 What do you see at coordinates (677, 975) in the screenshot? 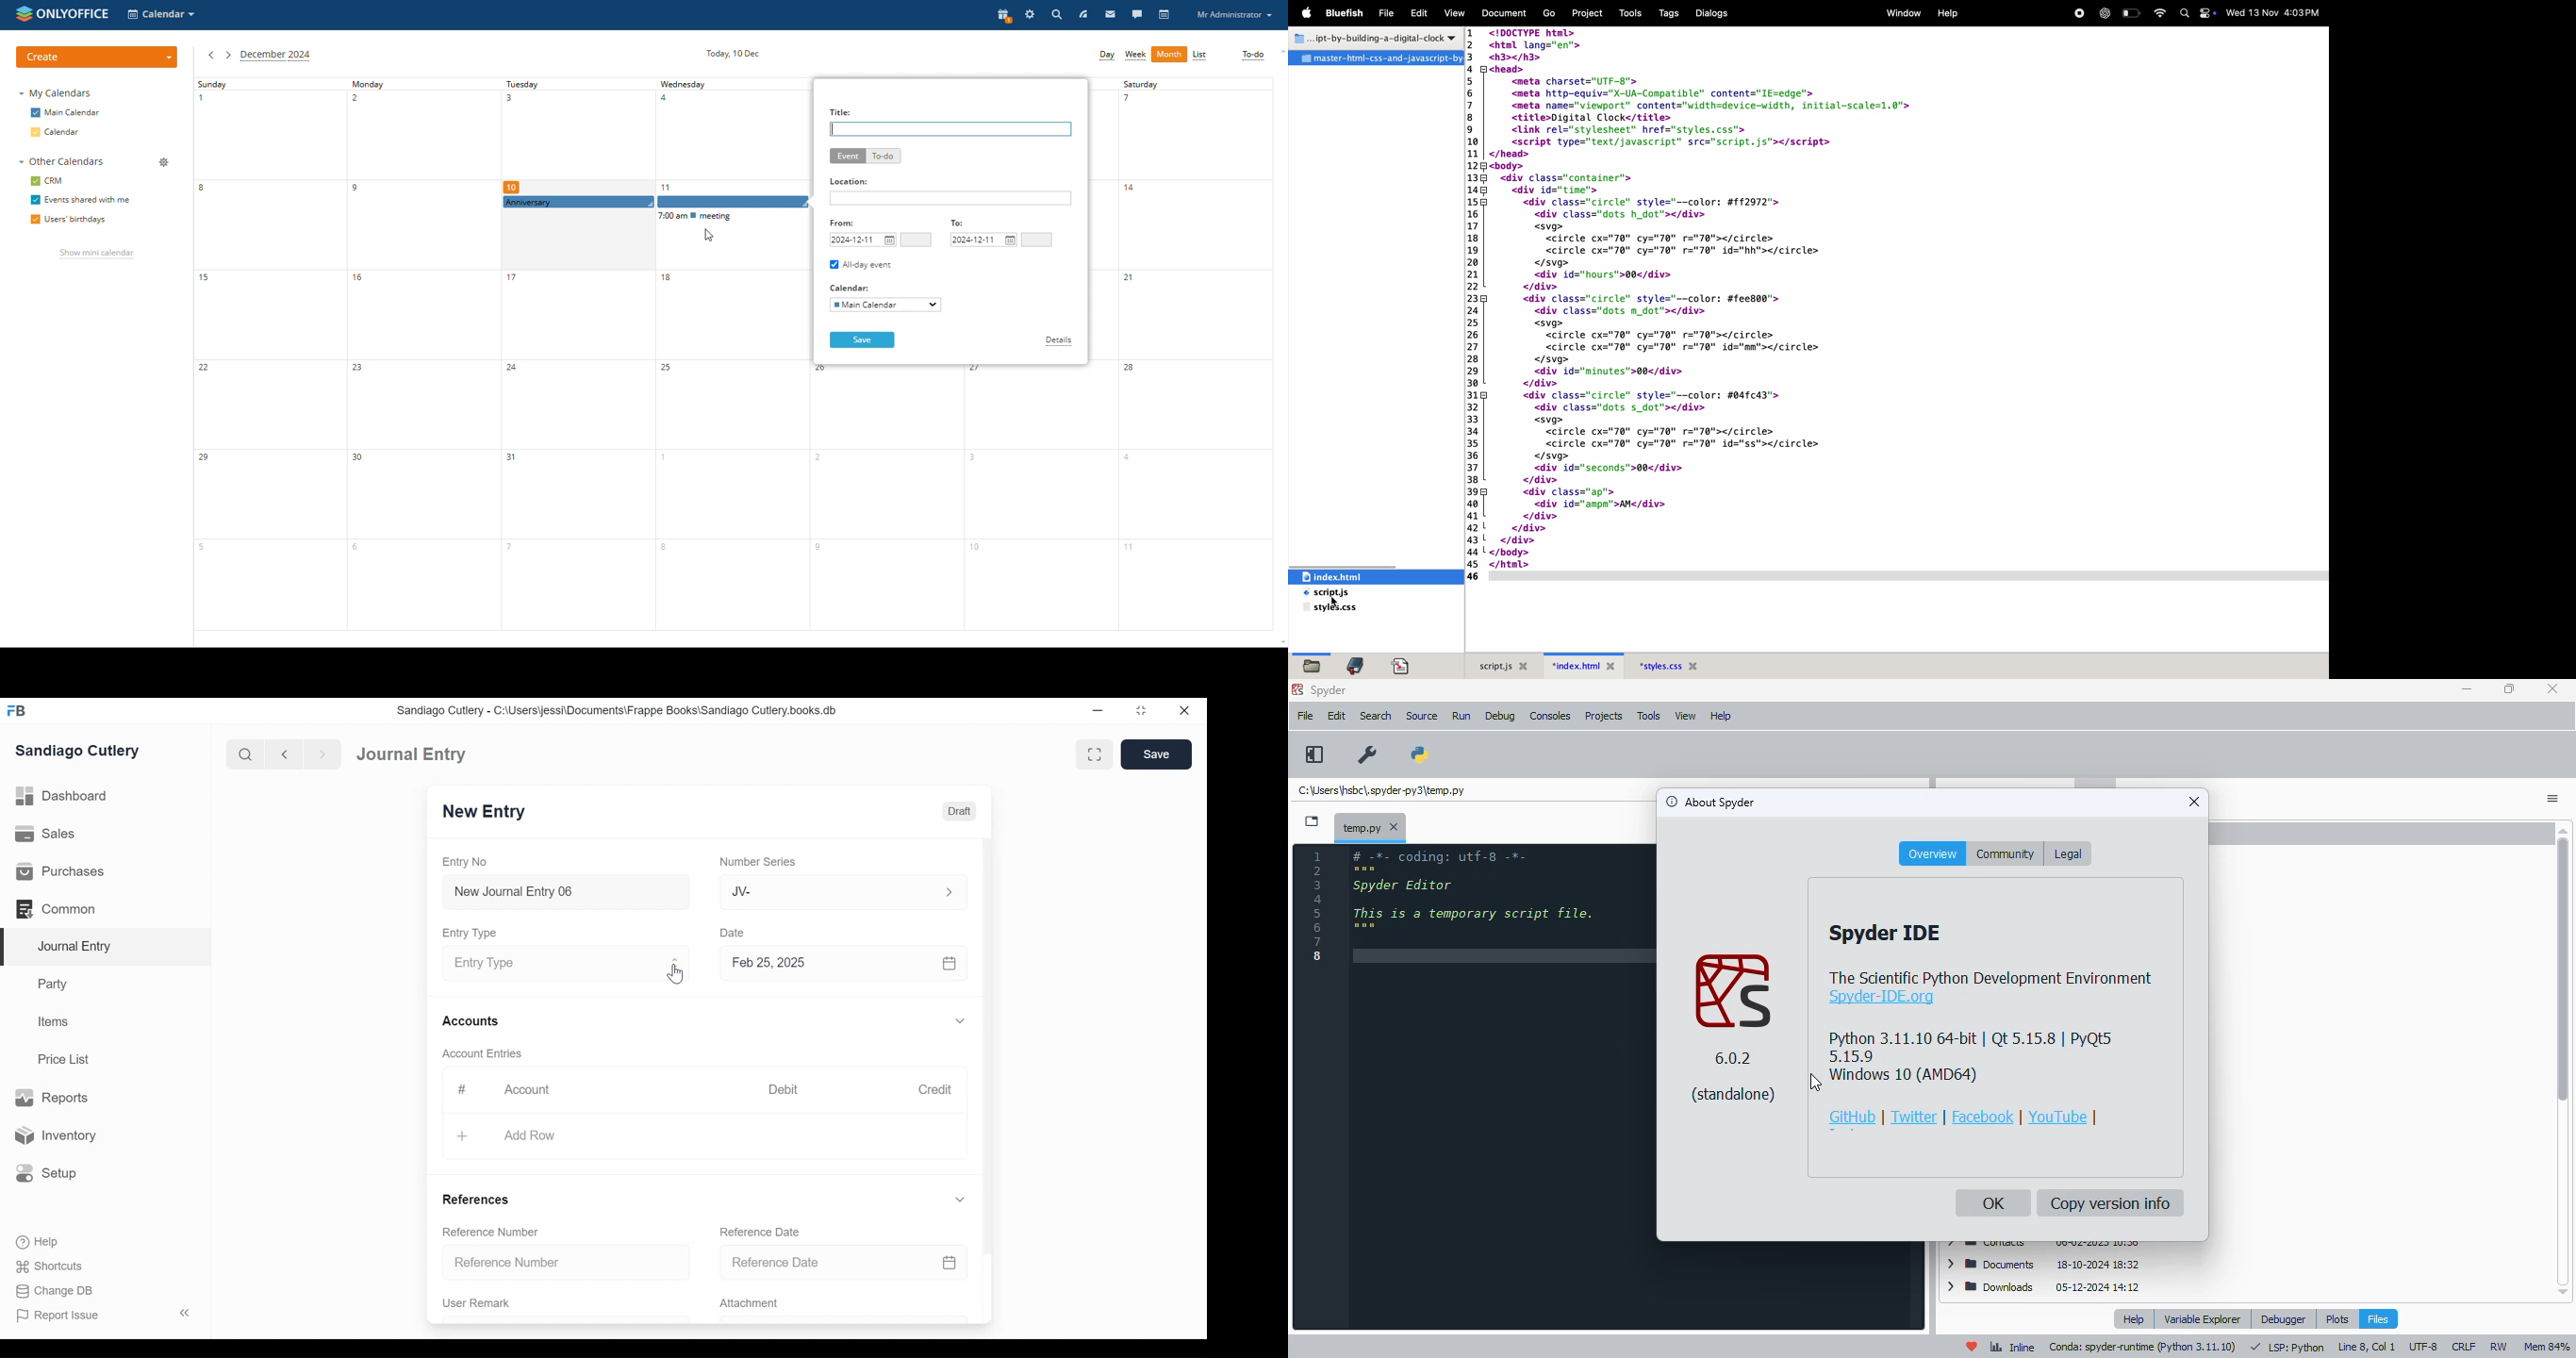
I see `Cursor` at bounding box center [677, 975].